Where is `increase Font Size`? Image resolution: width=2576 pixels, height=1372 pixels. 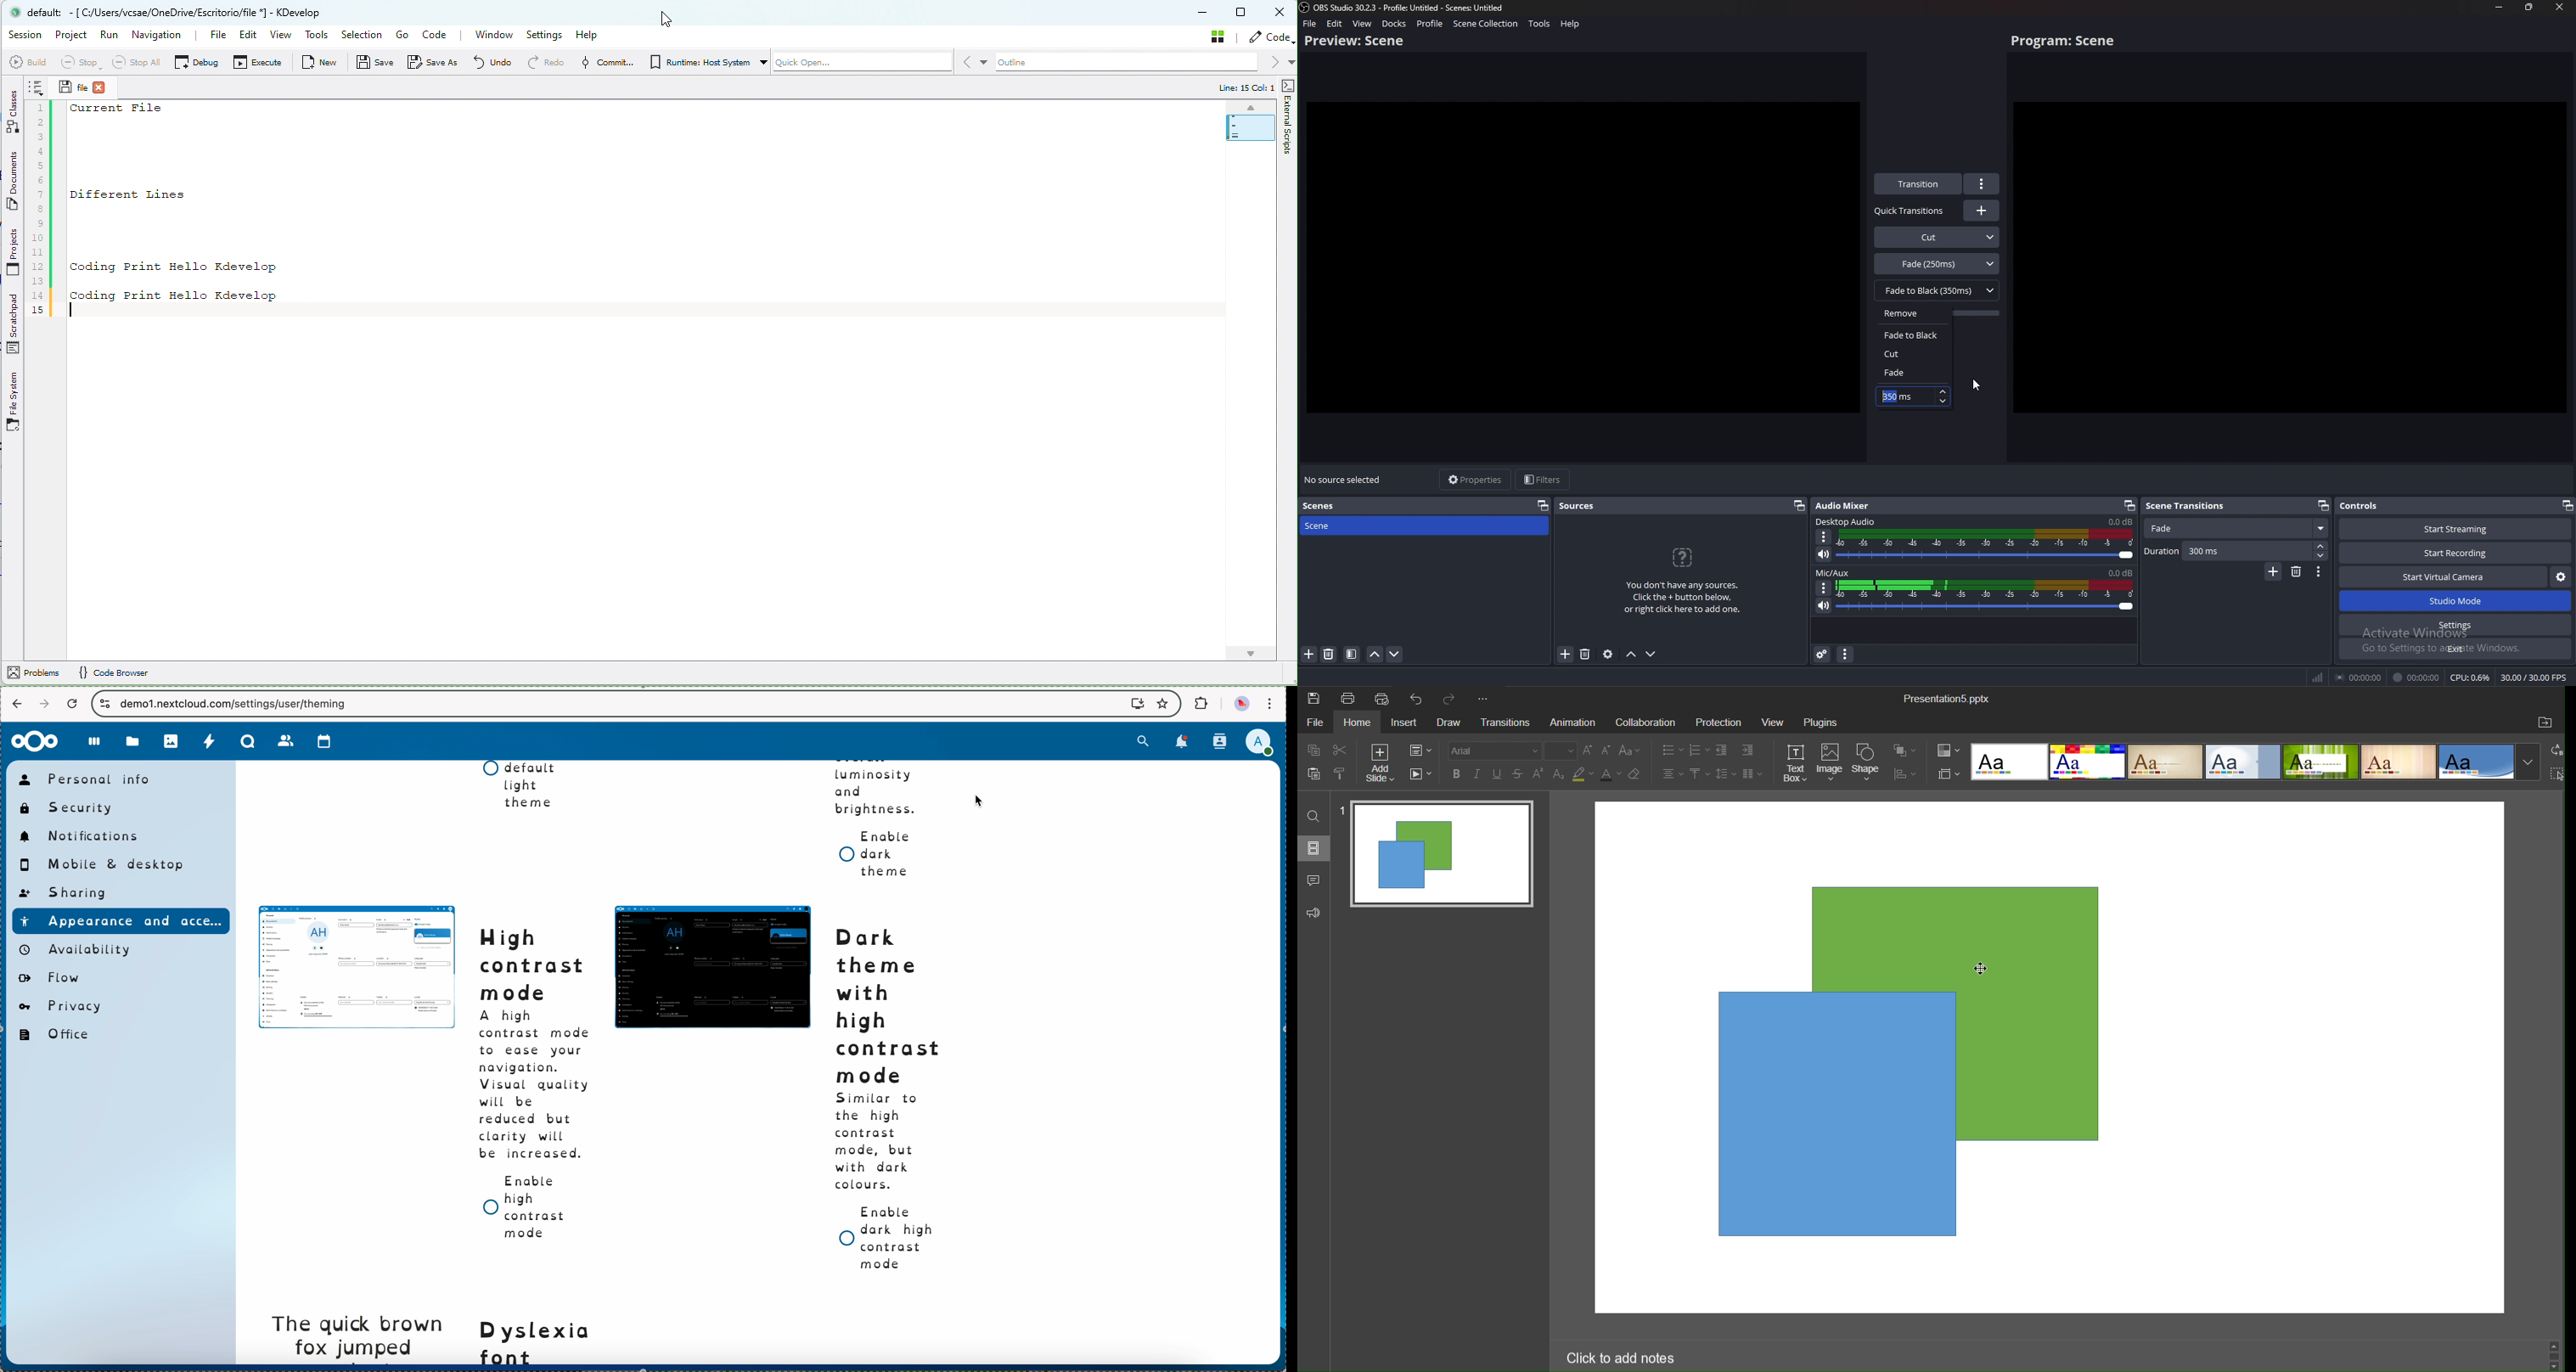 increase Font Size is located at coordinates (1590, 752).